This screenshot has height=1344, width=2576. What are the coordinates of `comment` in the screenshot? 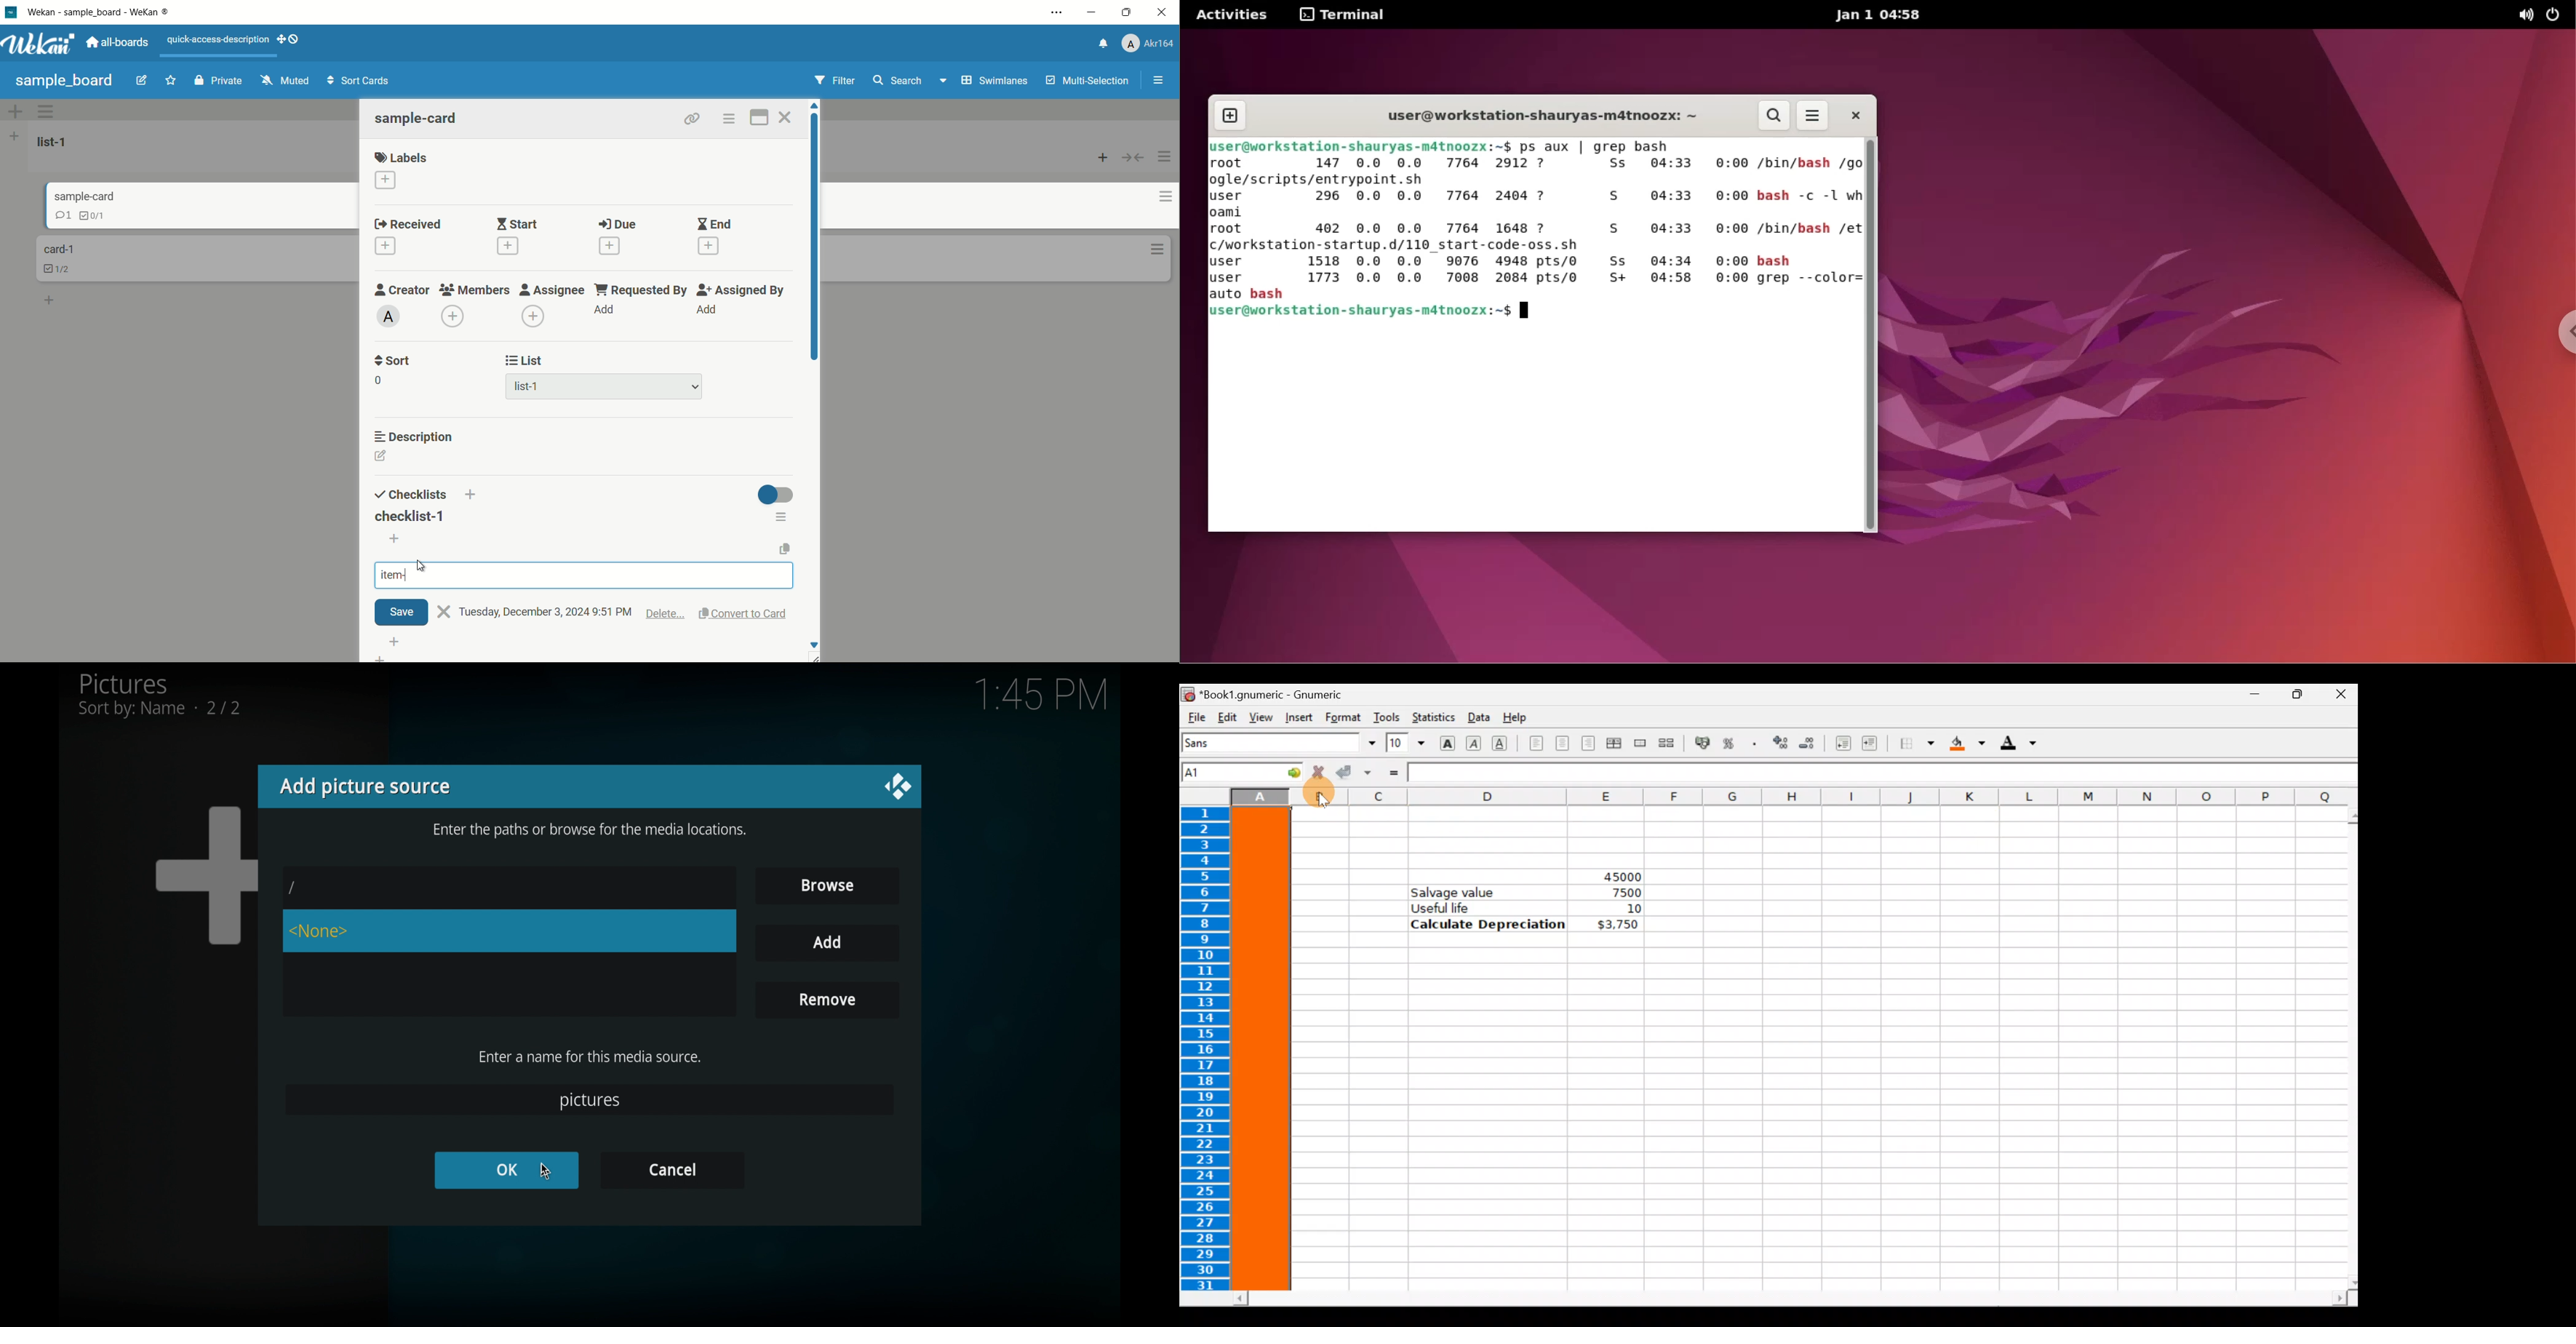 It's located at (55, 216).